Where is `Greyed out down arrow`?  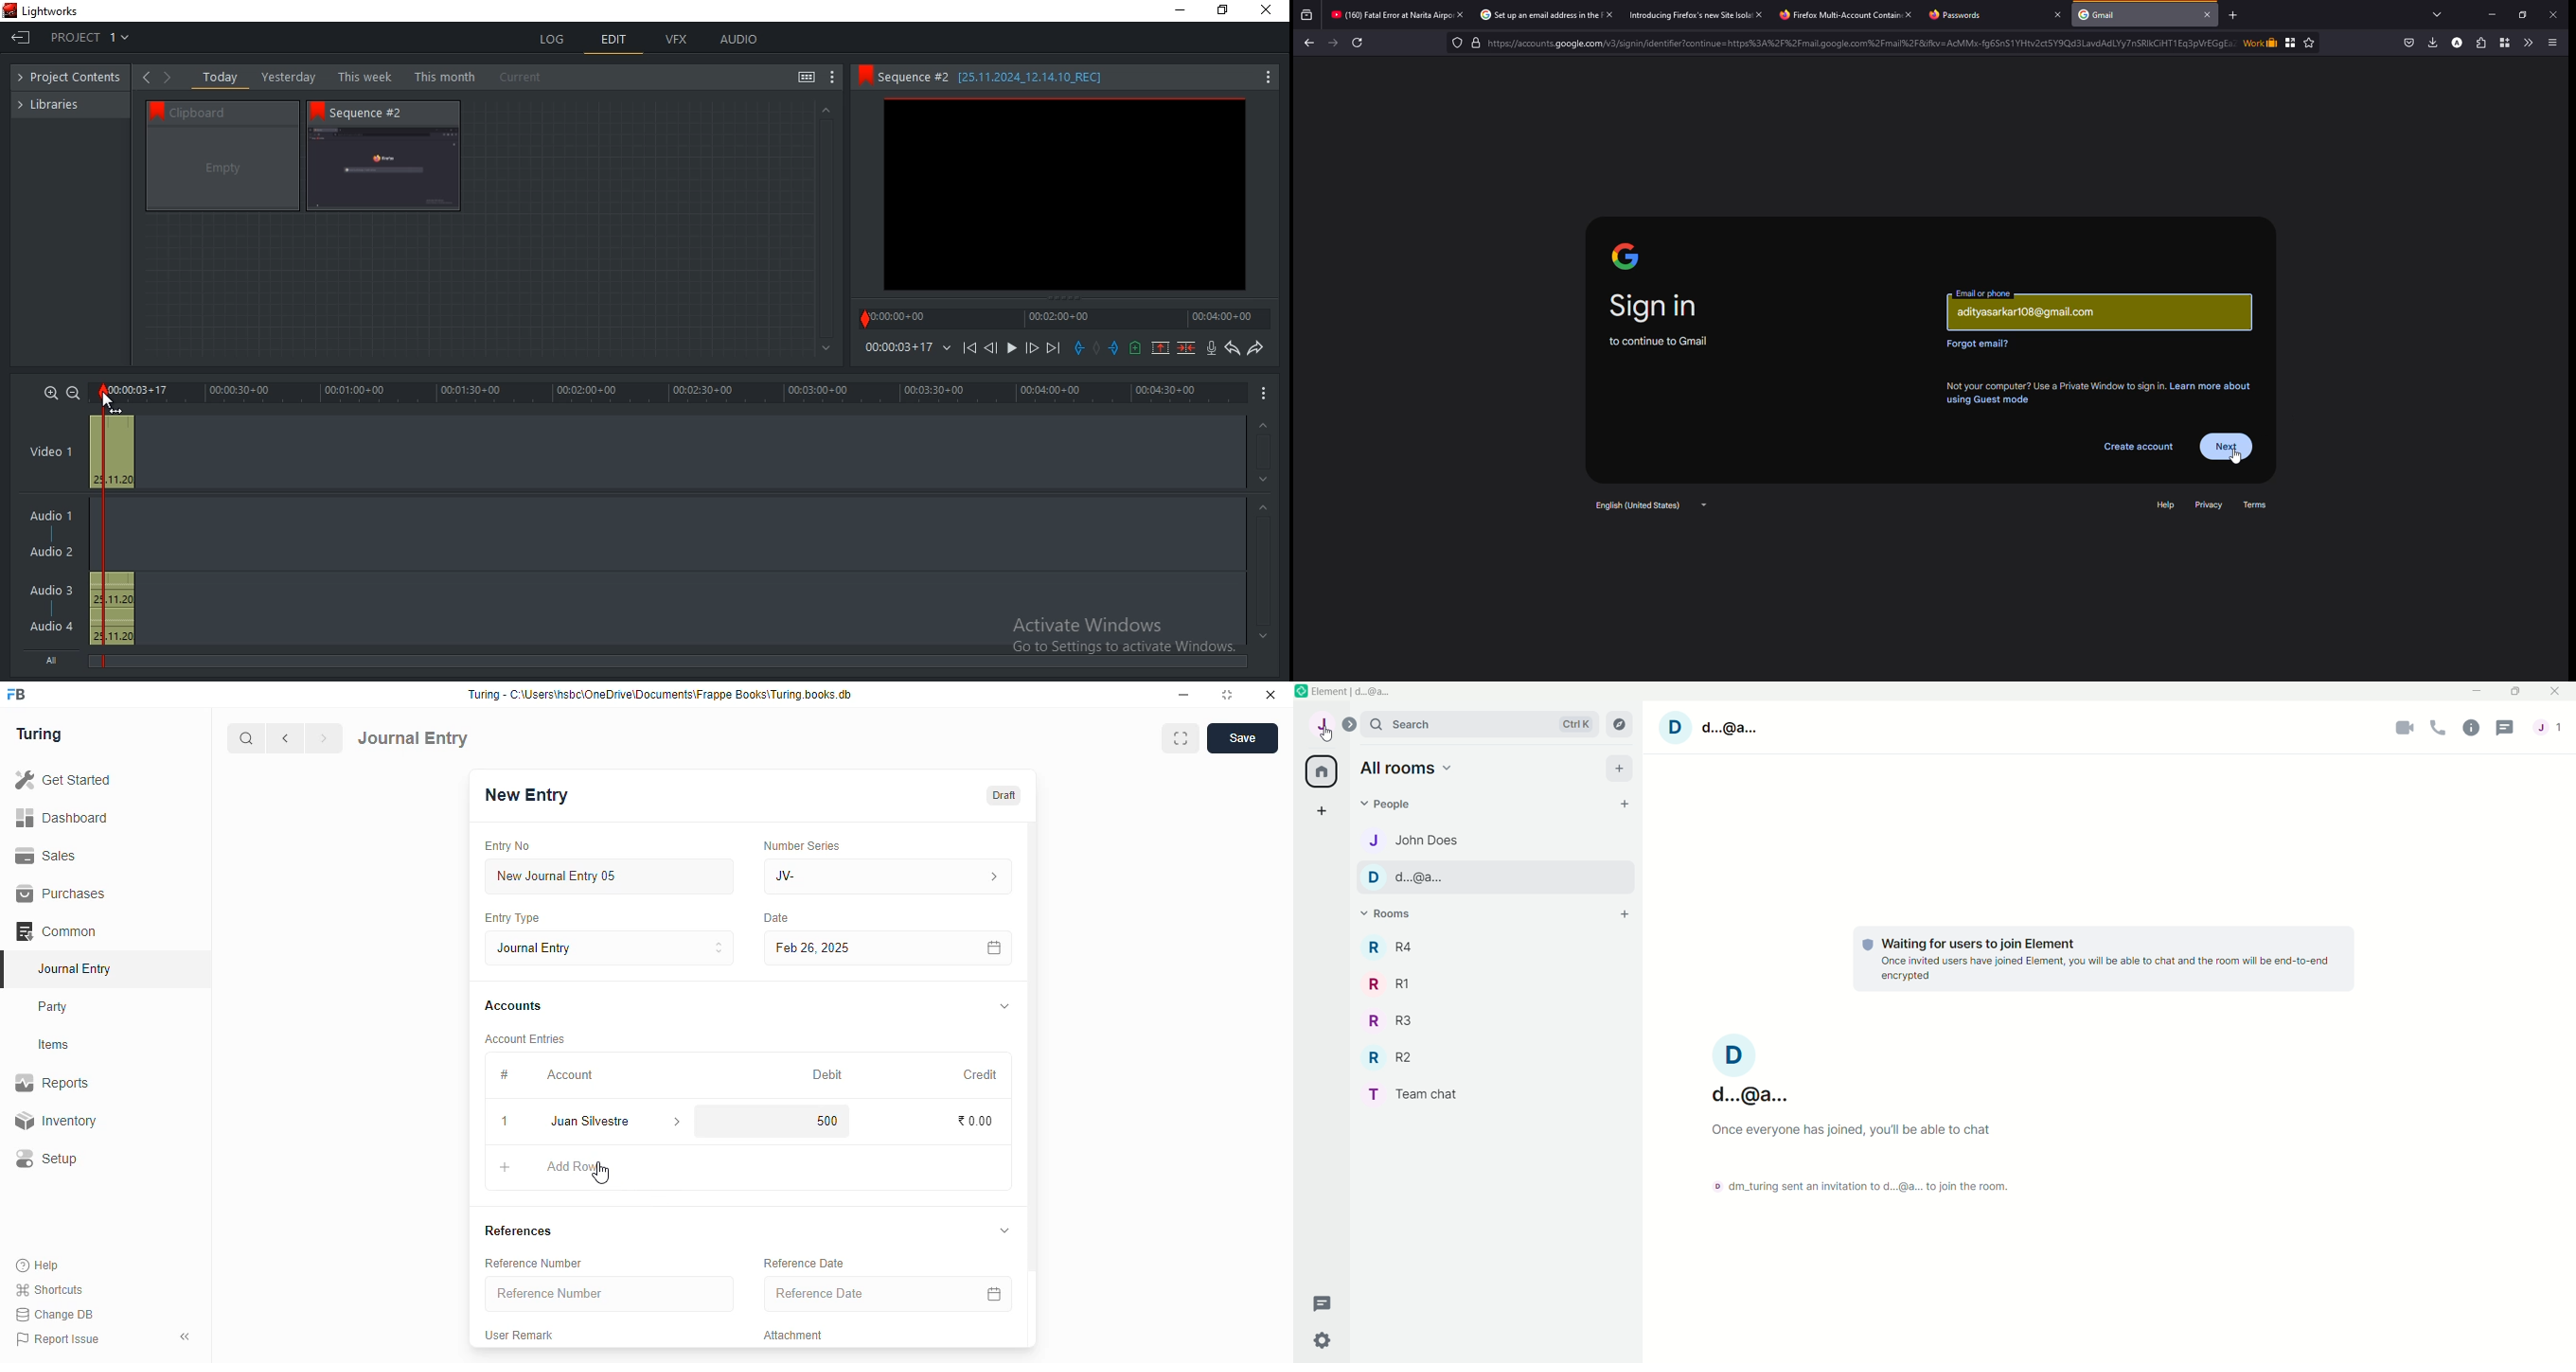 Greyed out down arrow is located at coordinates (1266, 482).